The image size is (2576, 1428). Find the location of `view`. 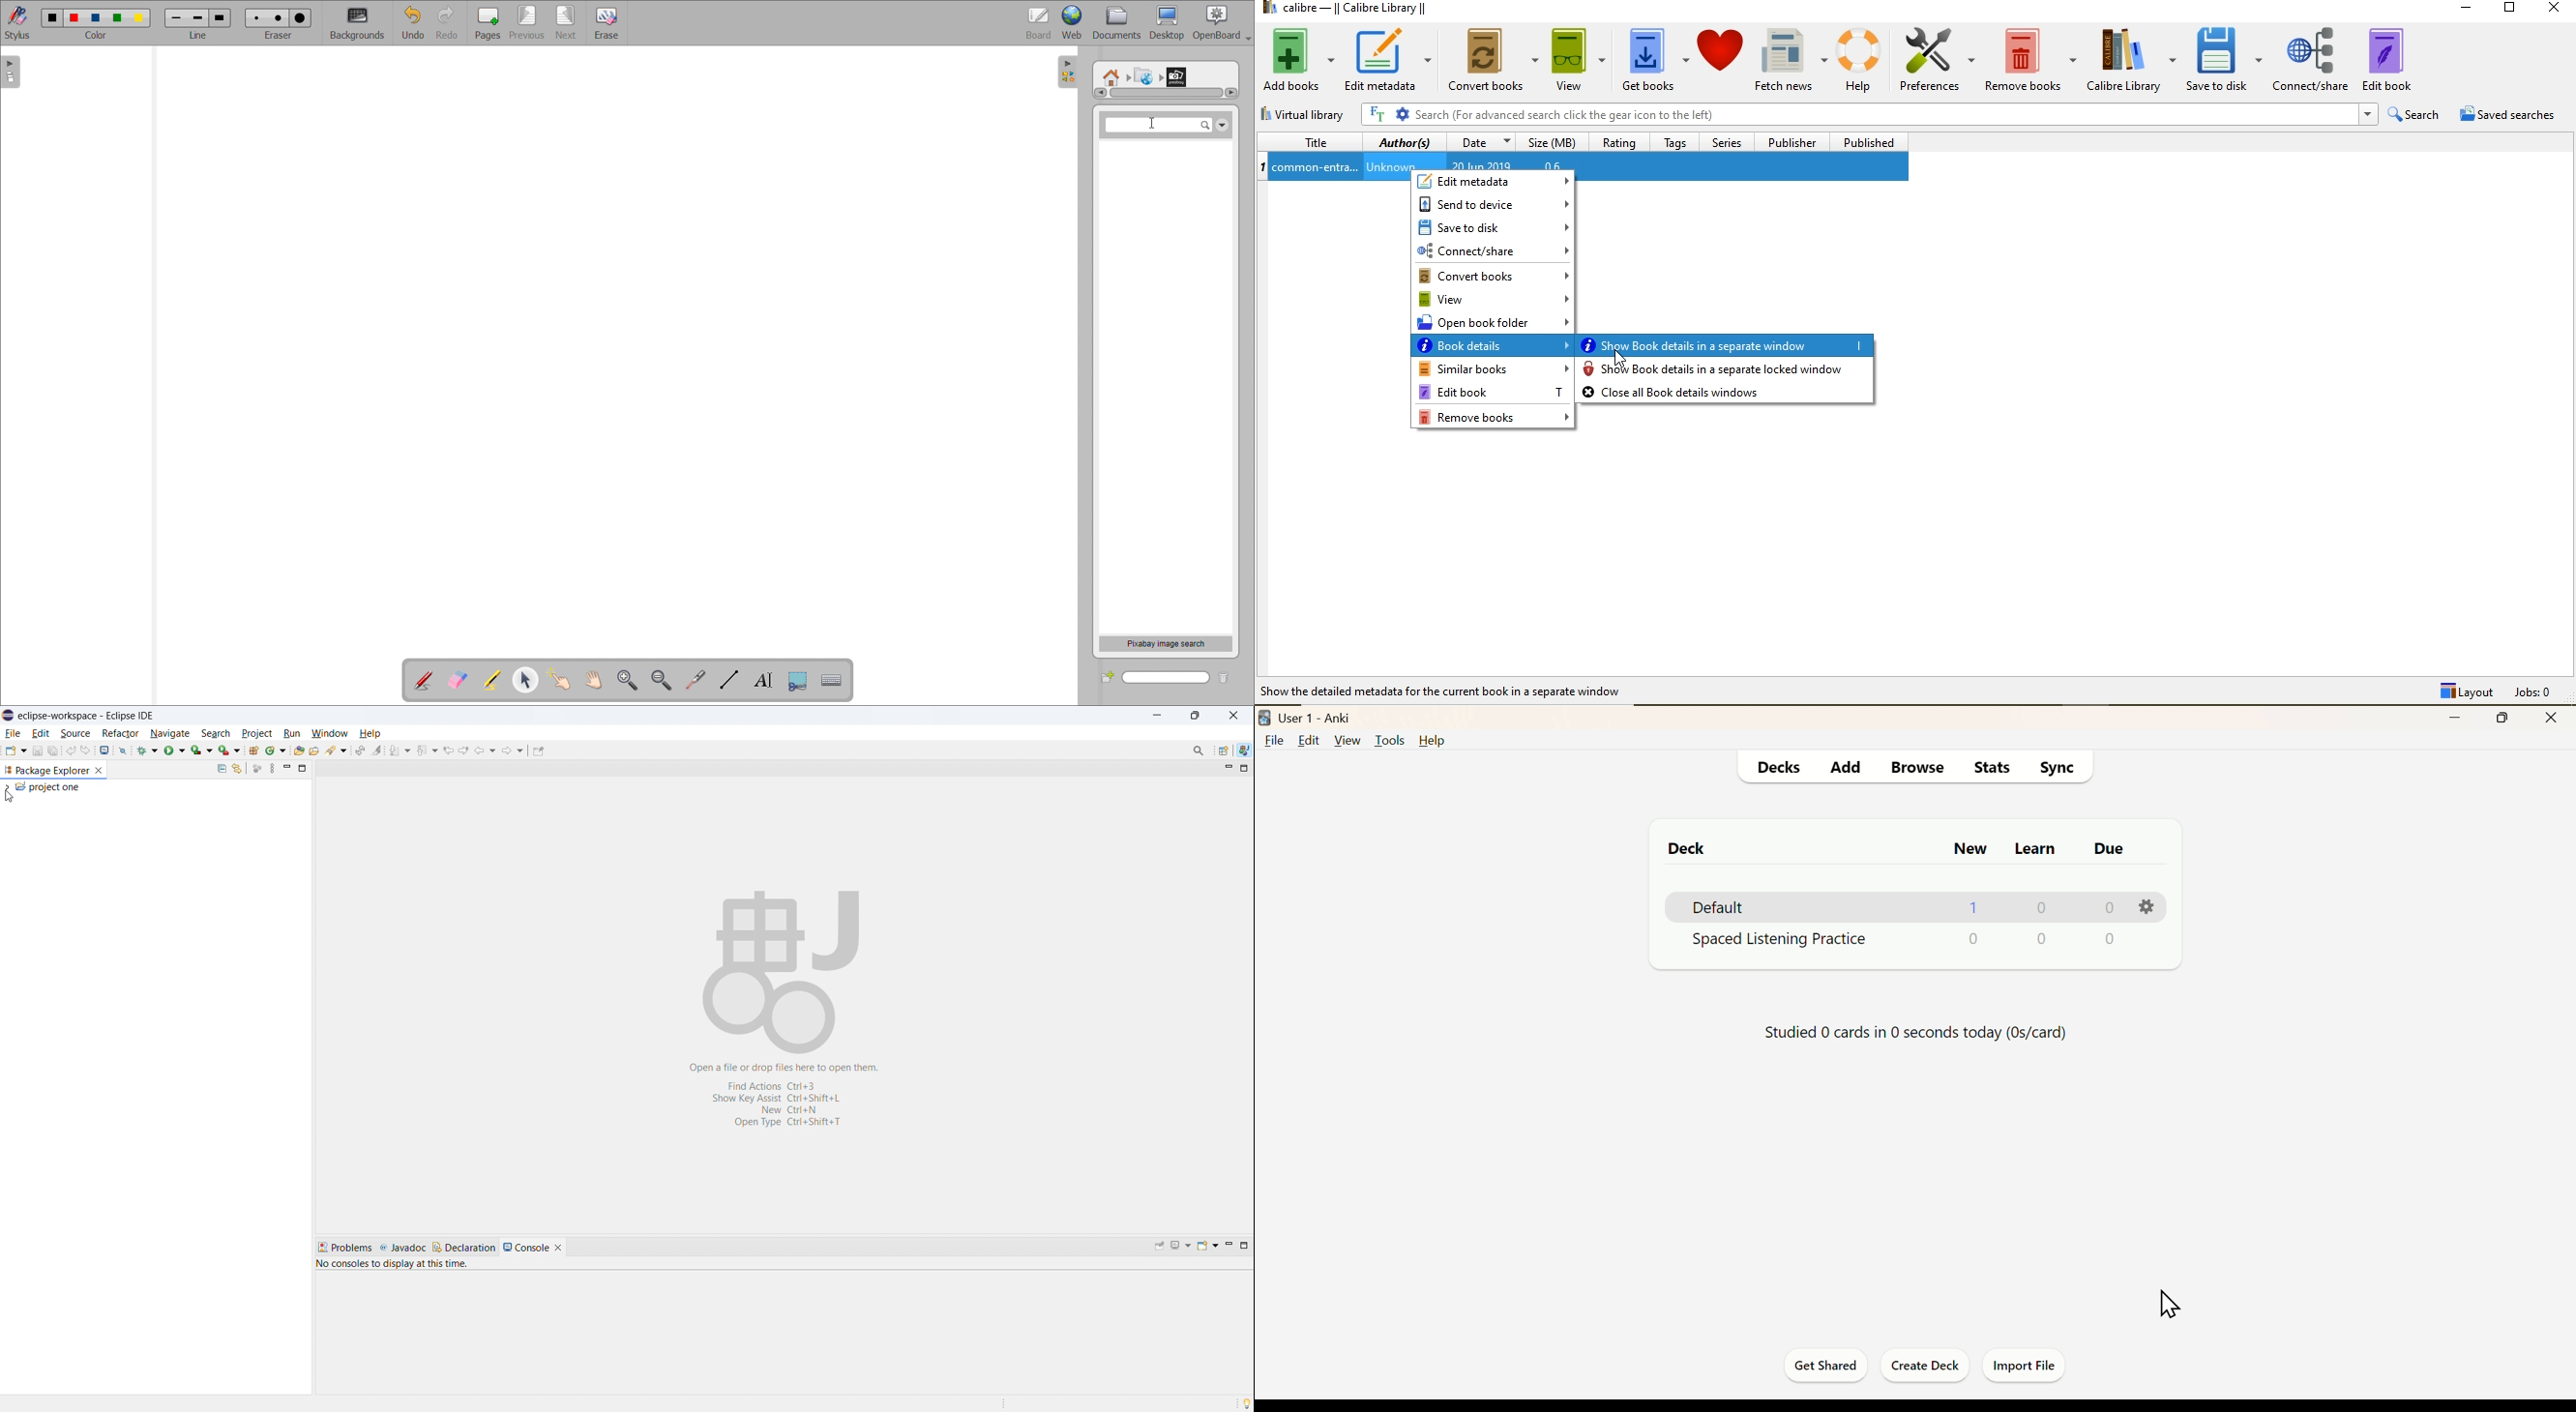

view is located at coordinates (1495, 301).